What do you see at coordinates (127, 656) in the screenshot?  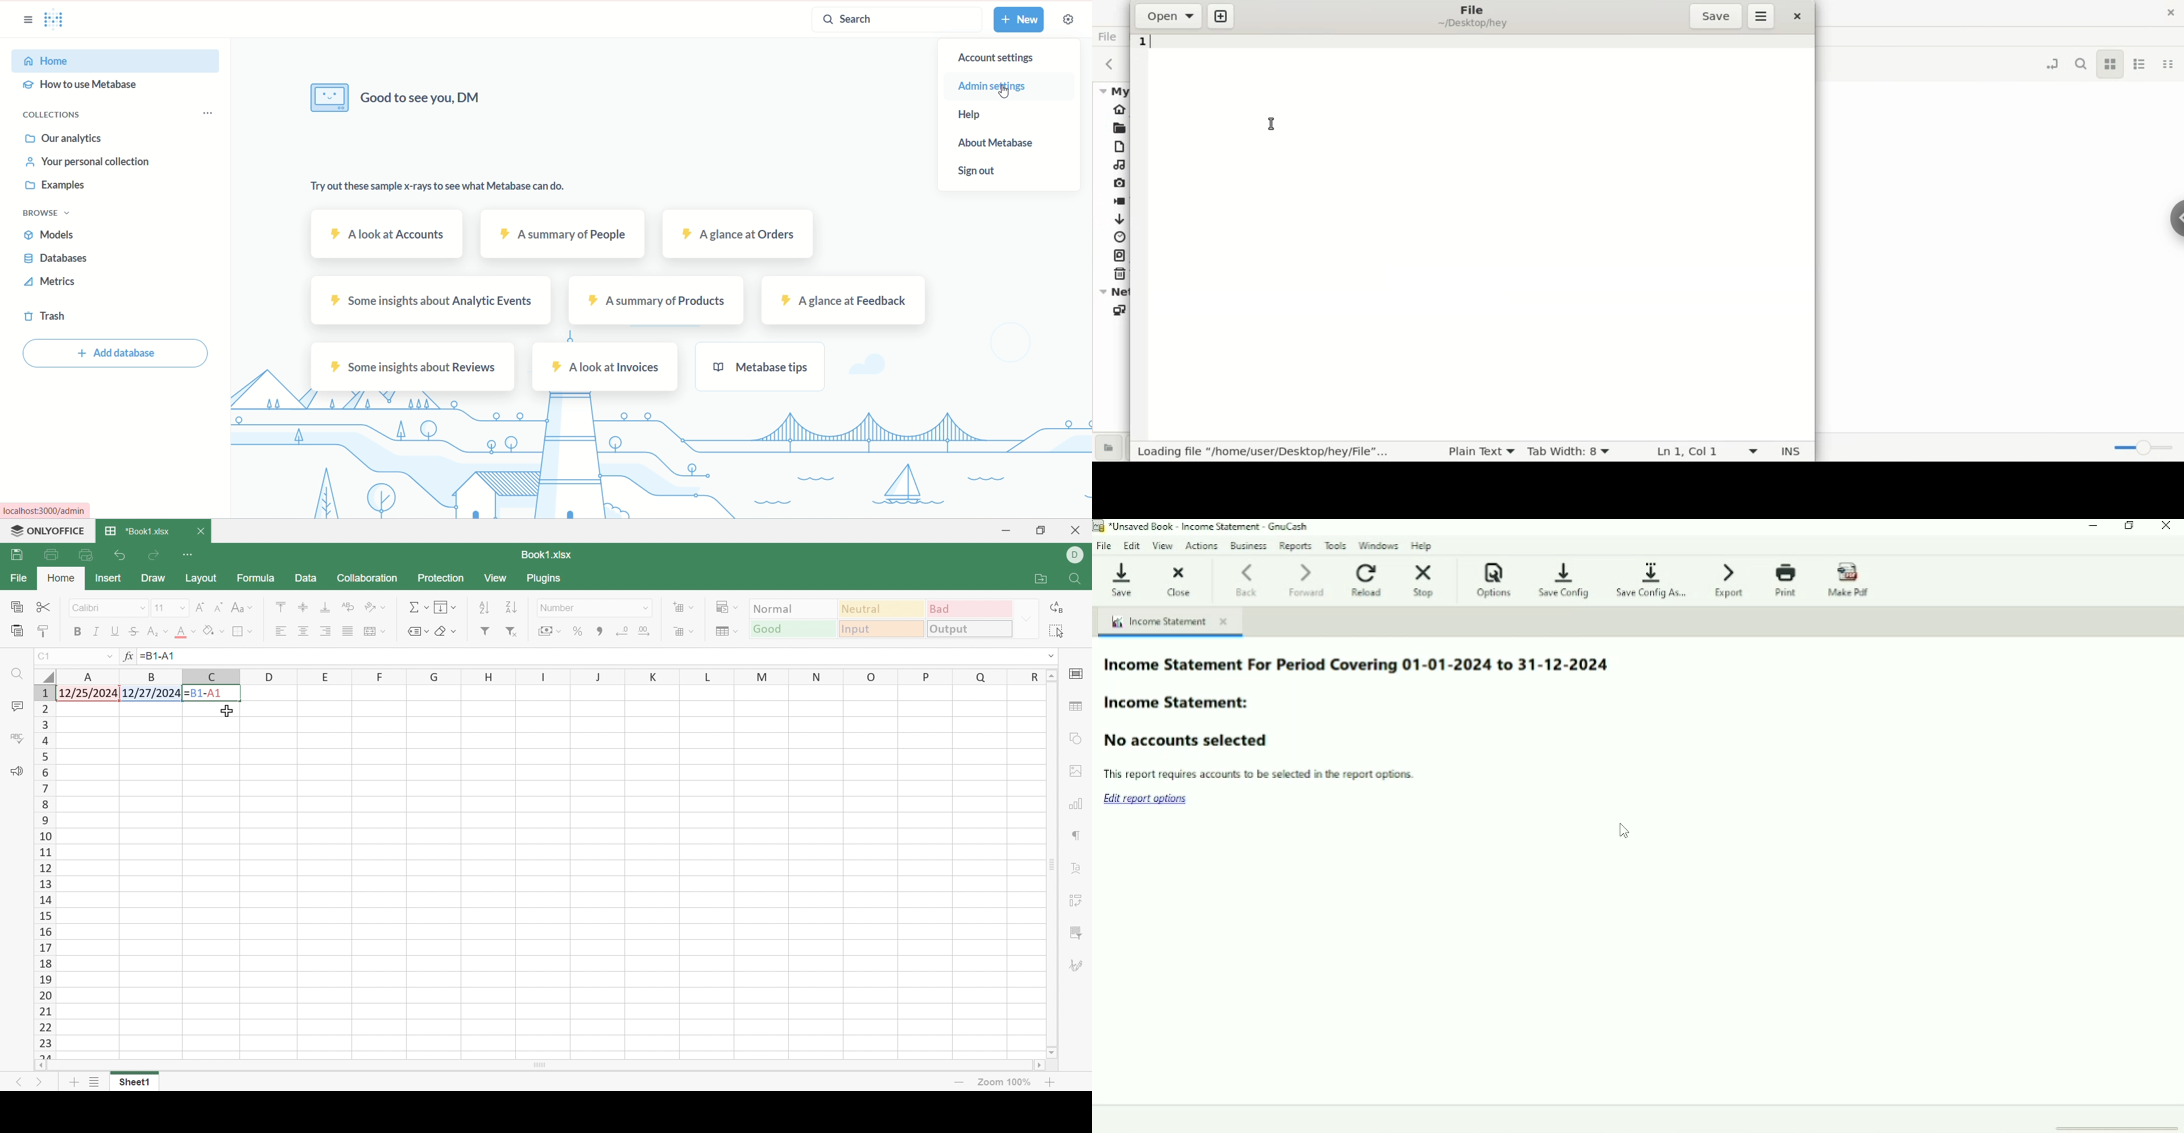 I see `fx` at bounding box center [127, 656].